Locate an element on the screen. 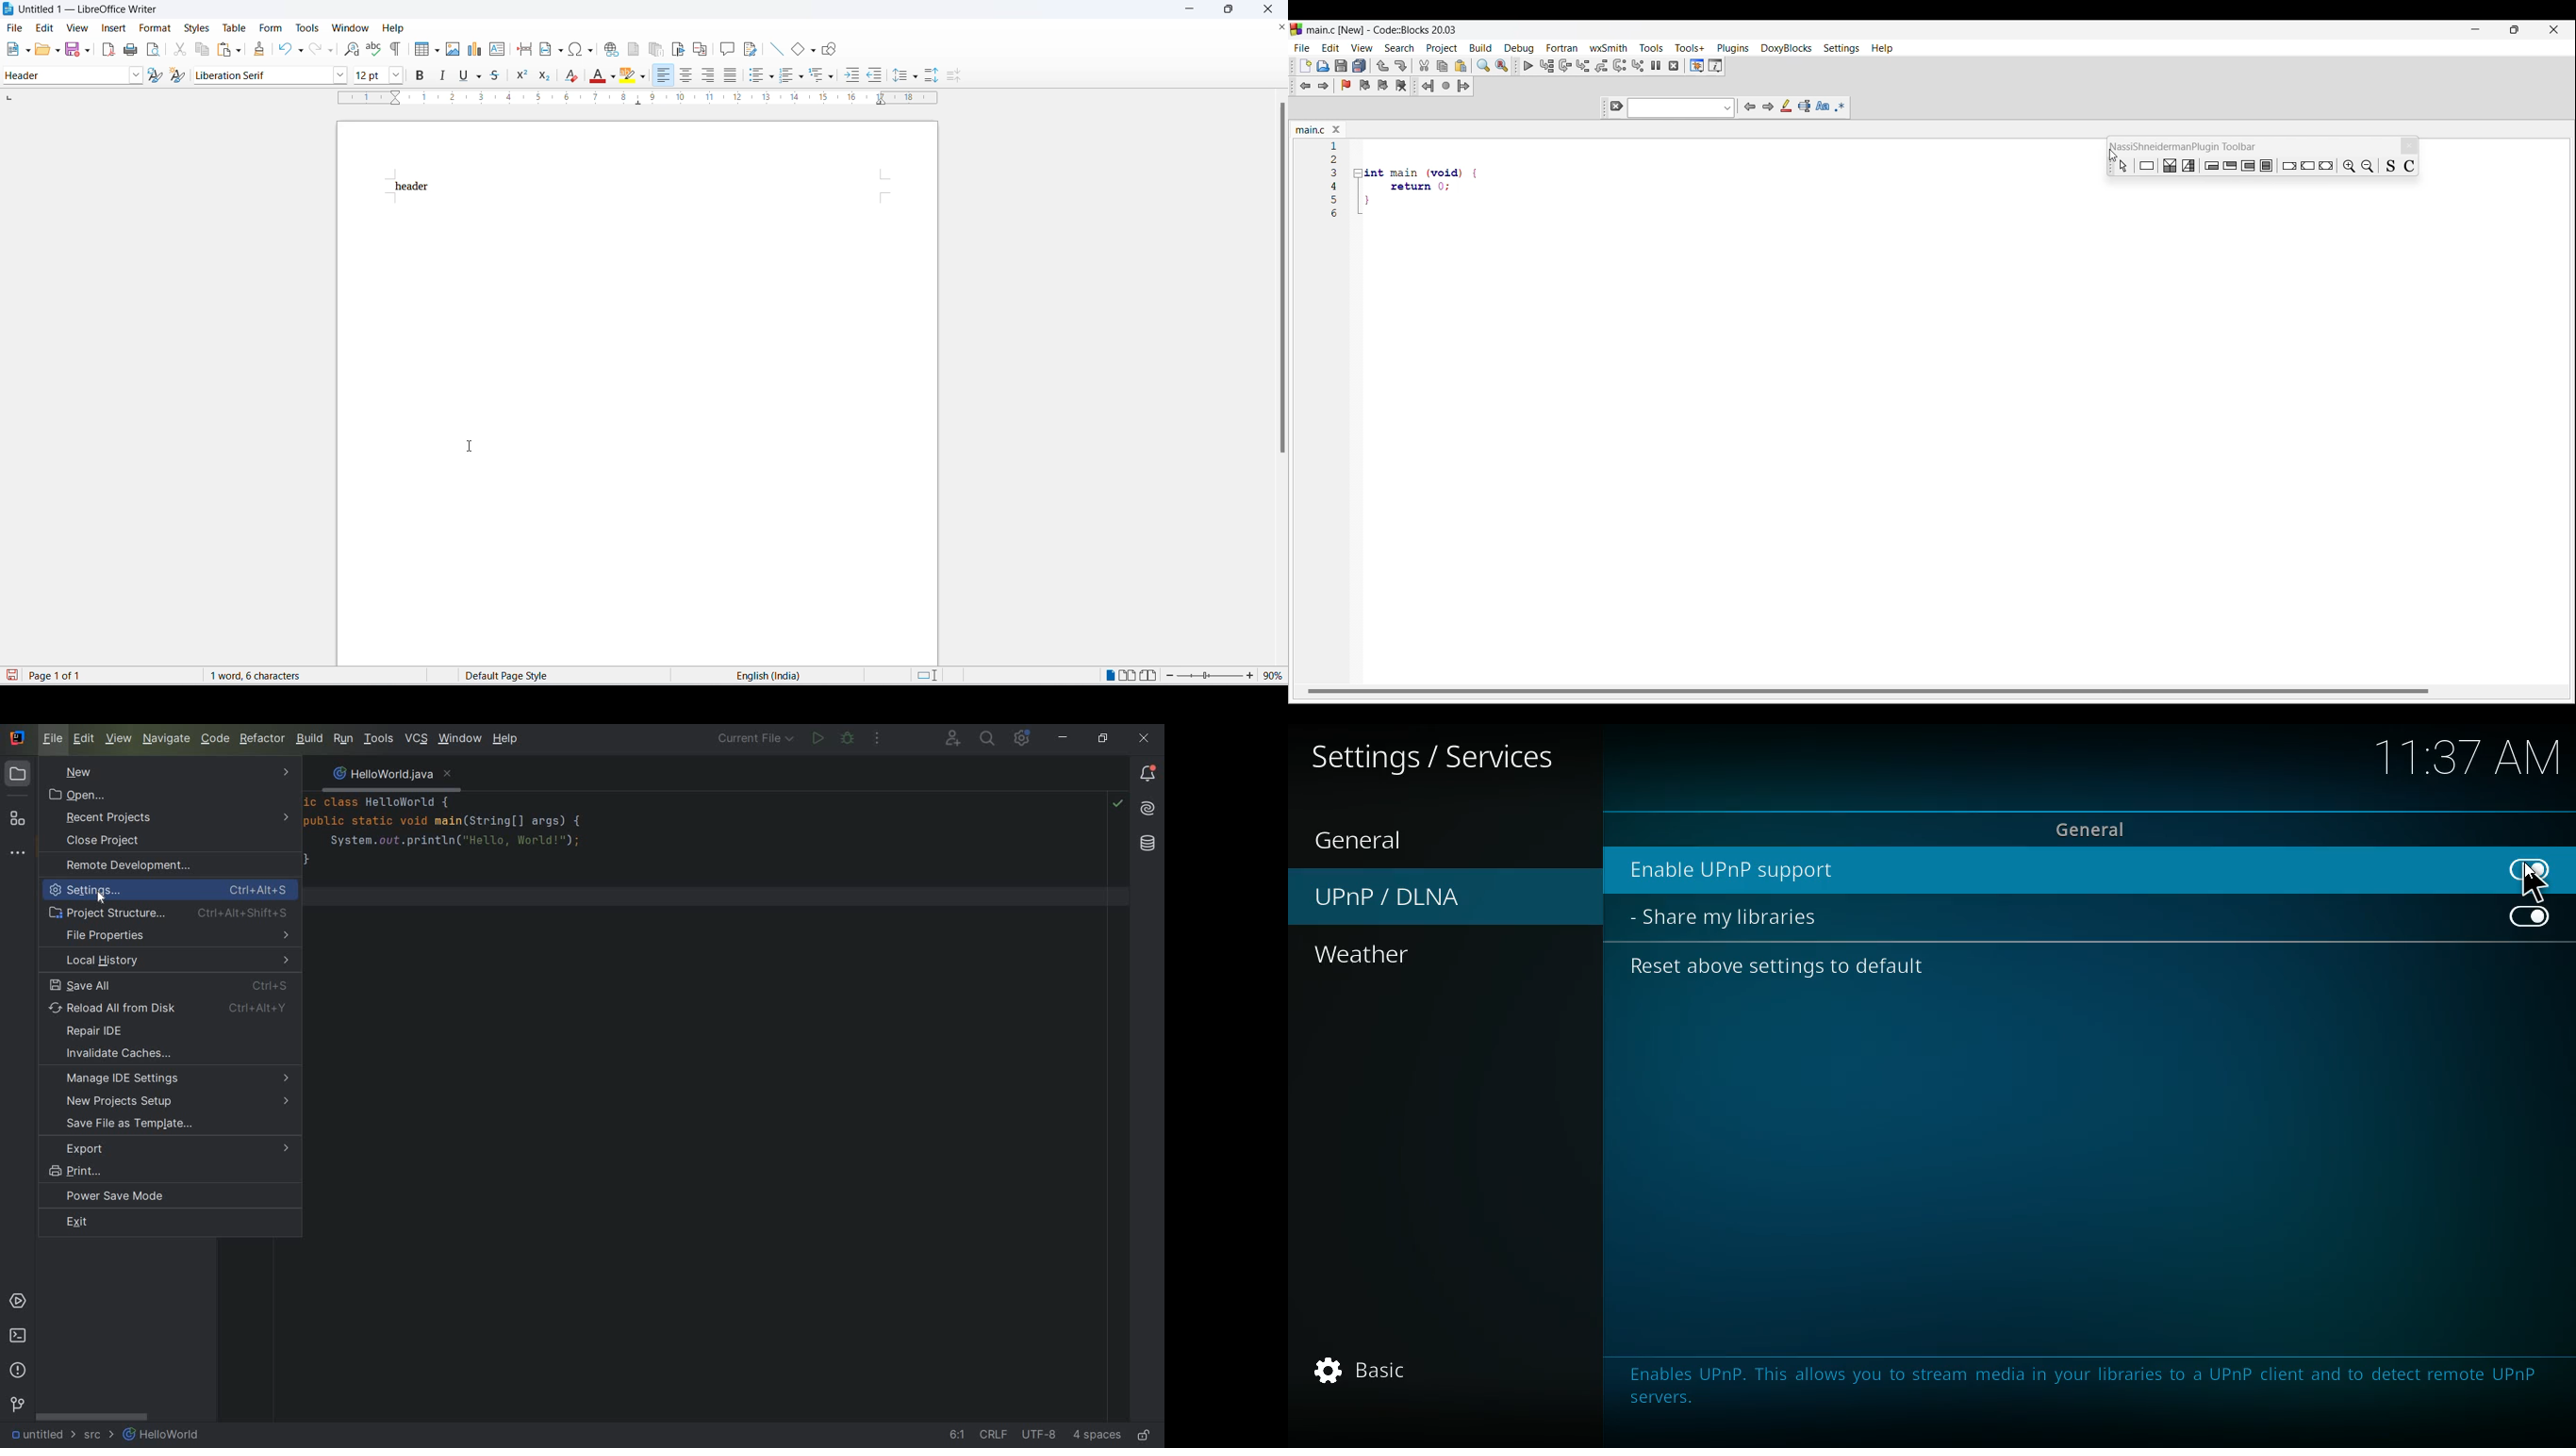  Step into is located at coordinates (1584, 66).